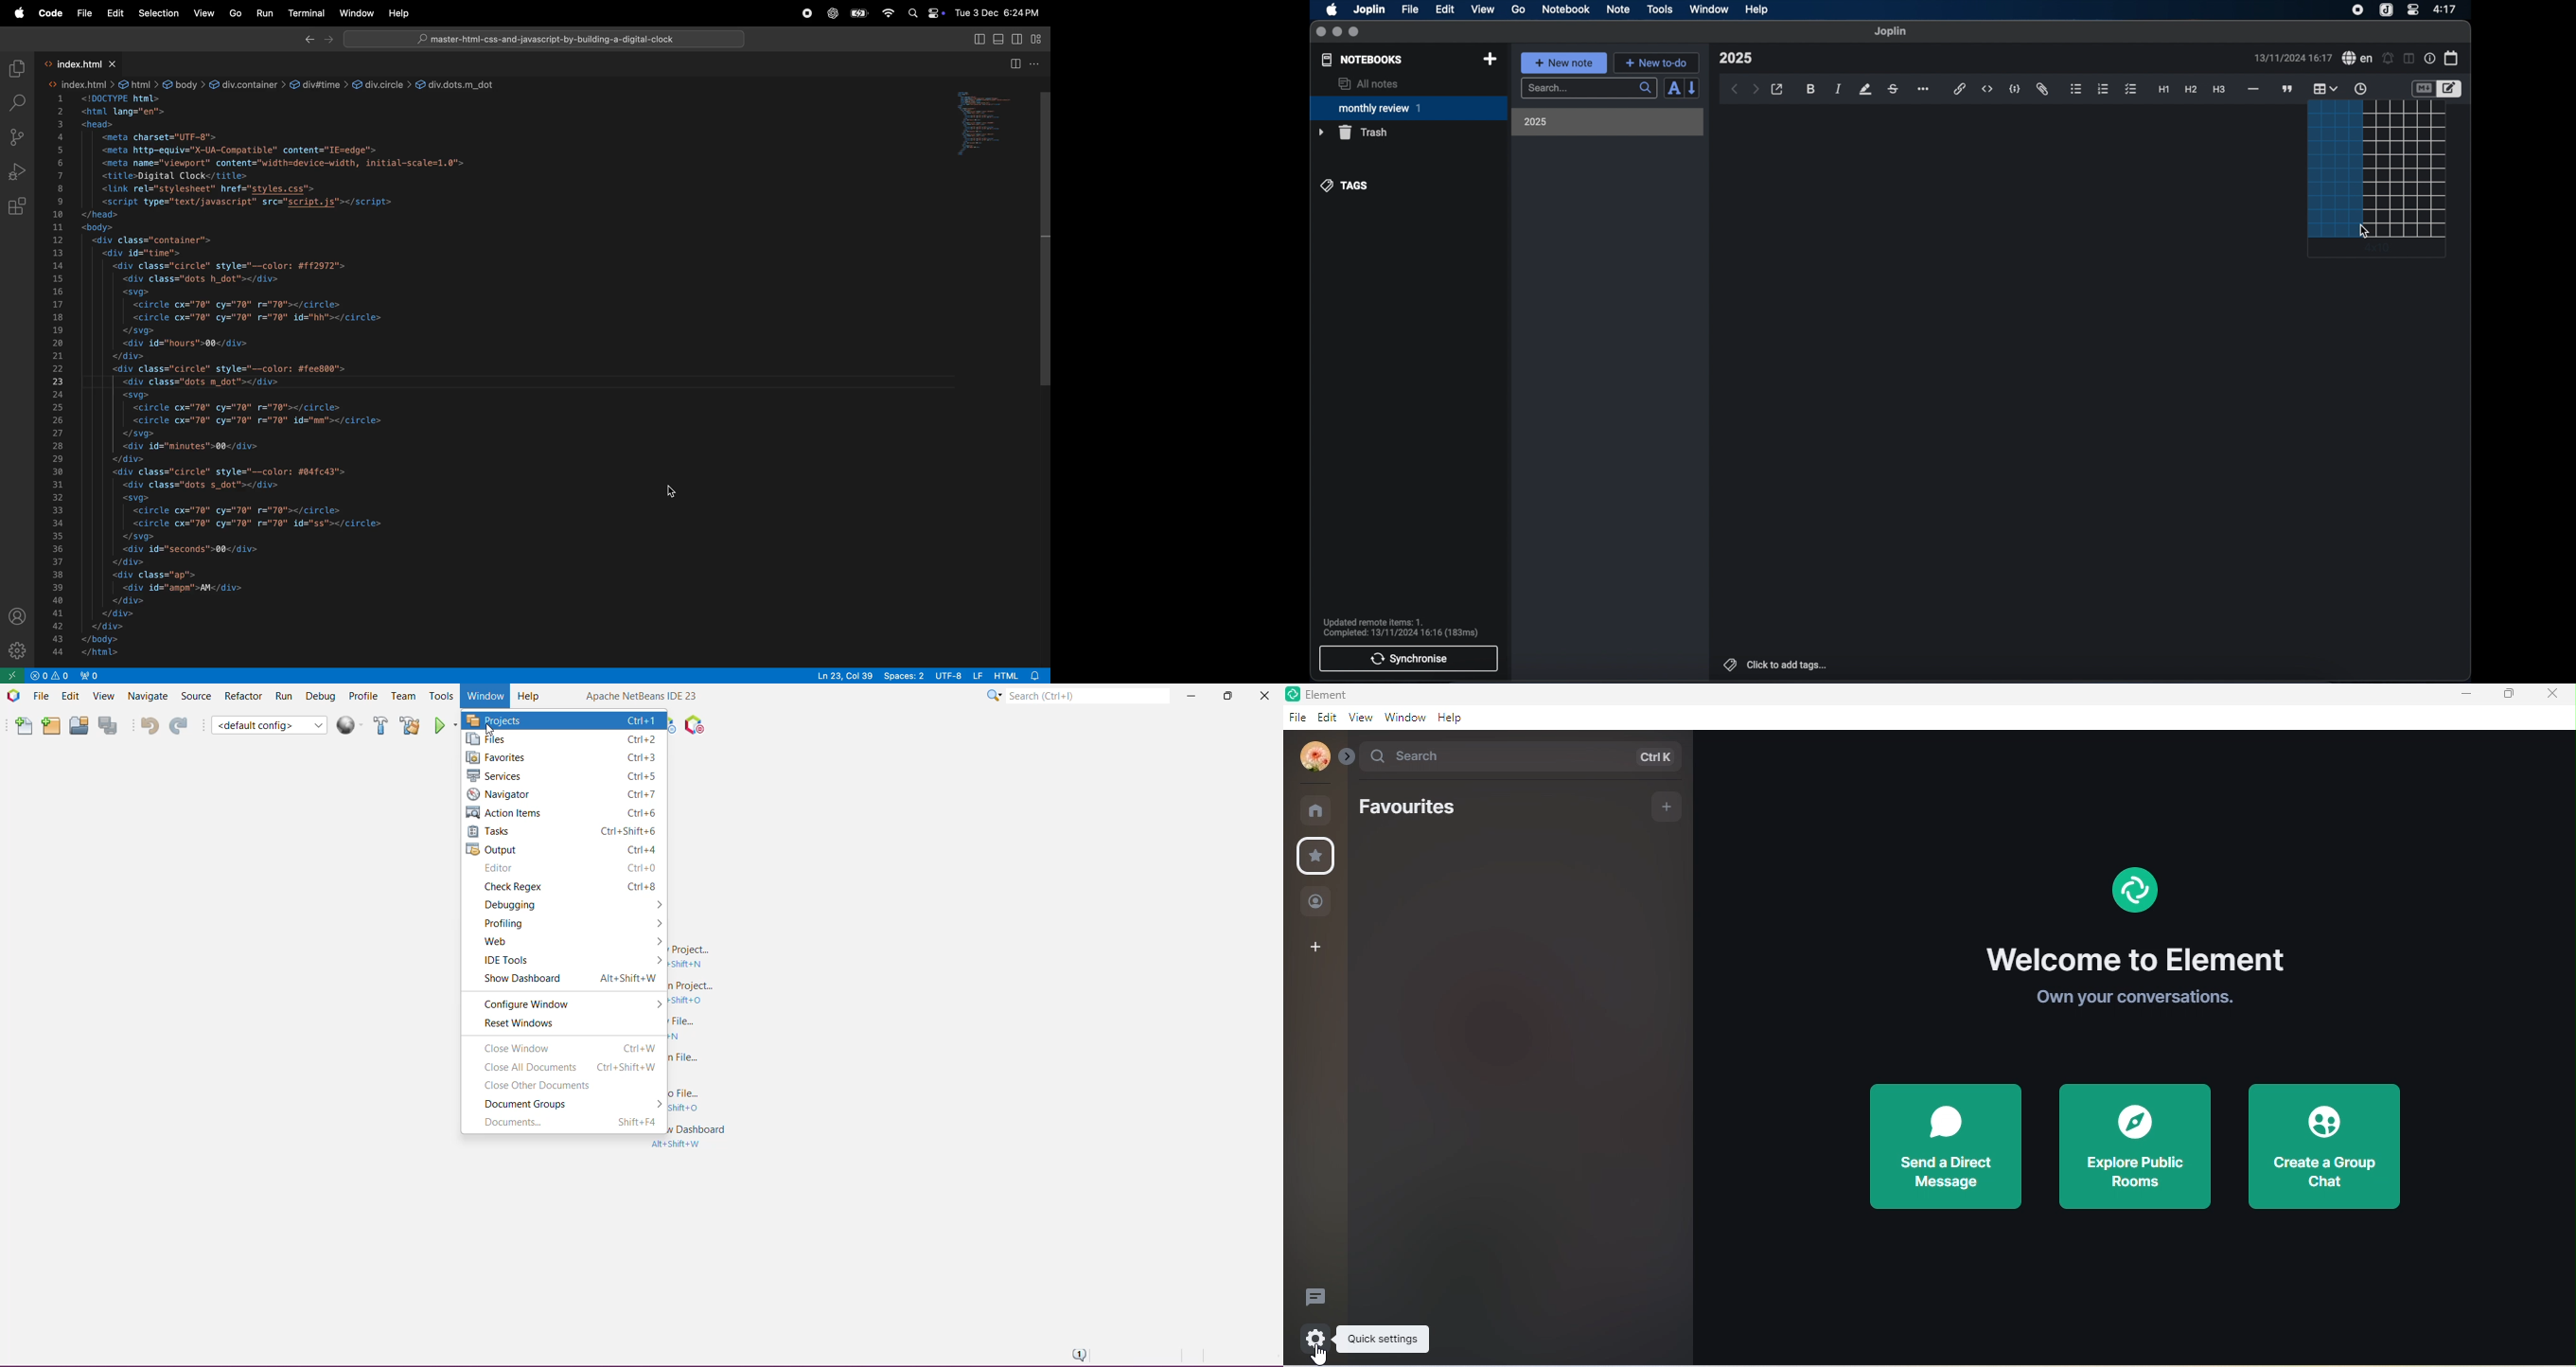  What do you see at coordinates (1483, 9) in the screenshot?
I see `view` at bounding box center [1483, 9].